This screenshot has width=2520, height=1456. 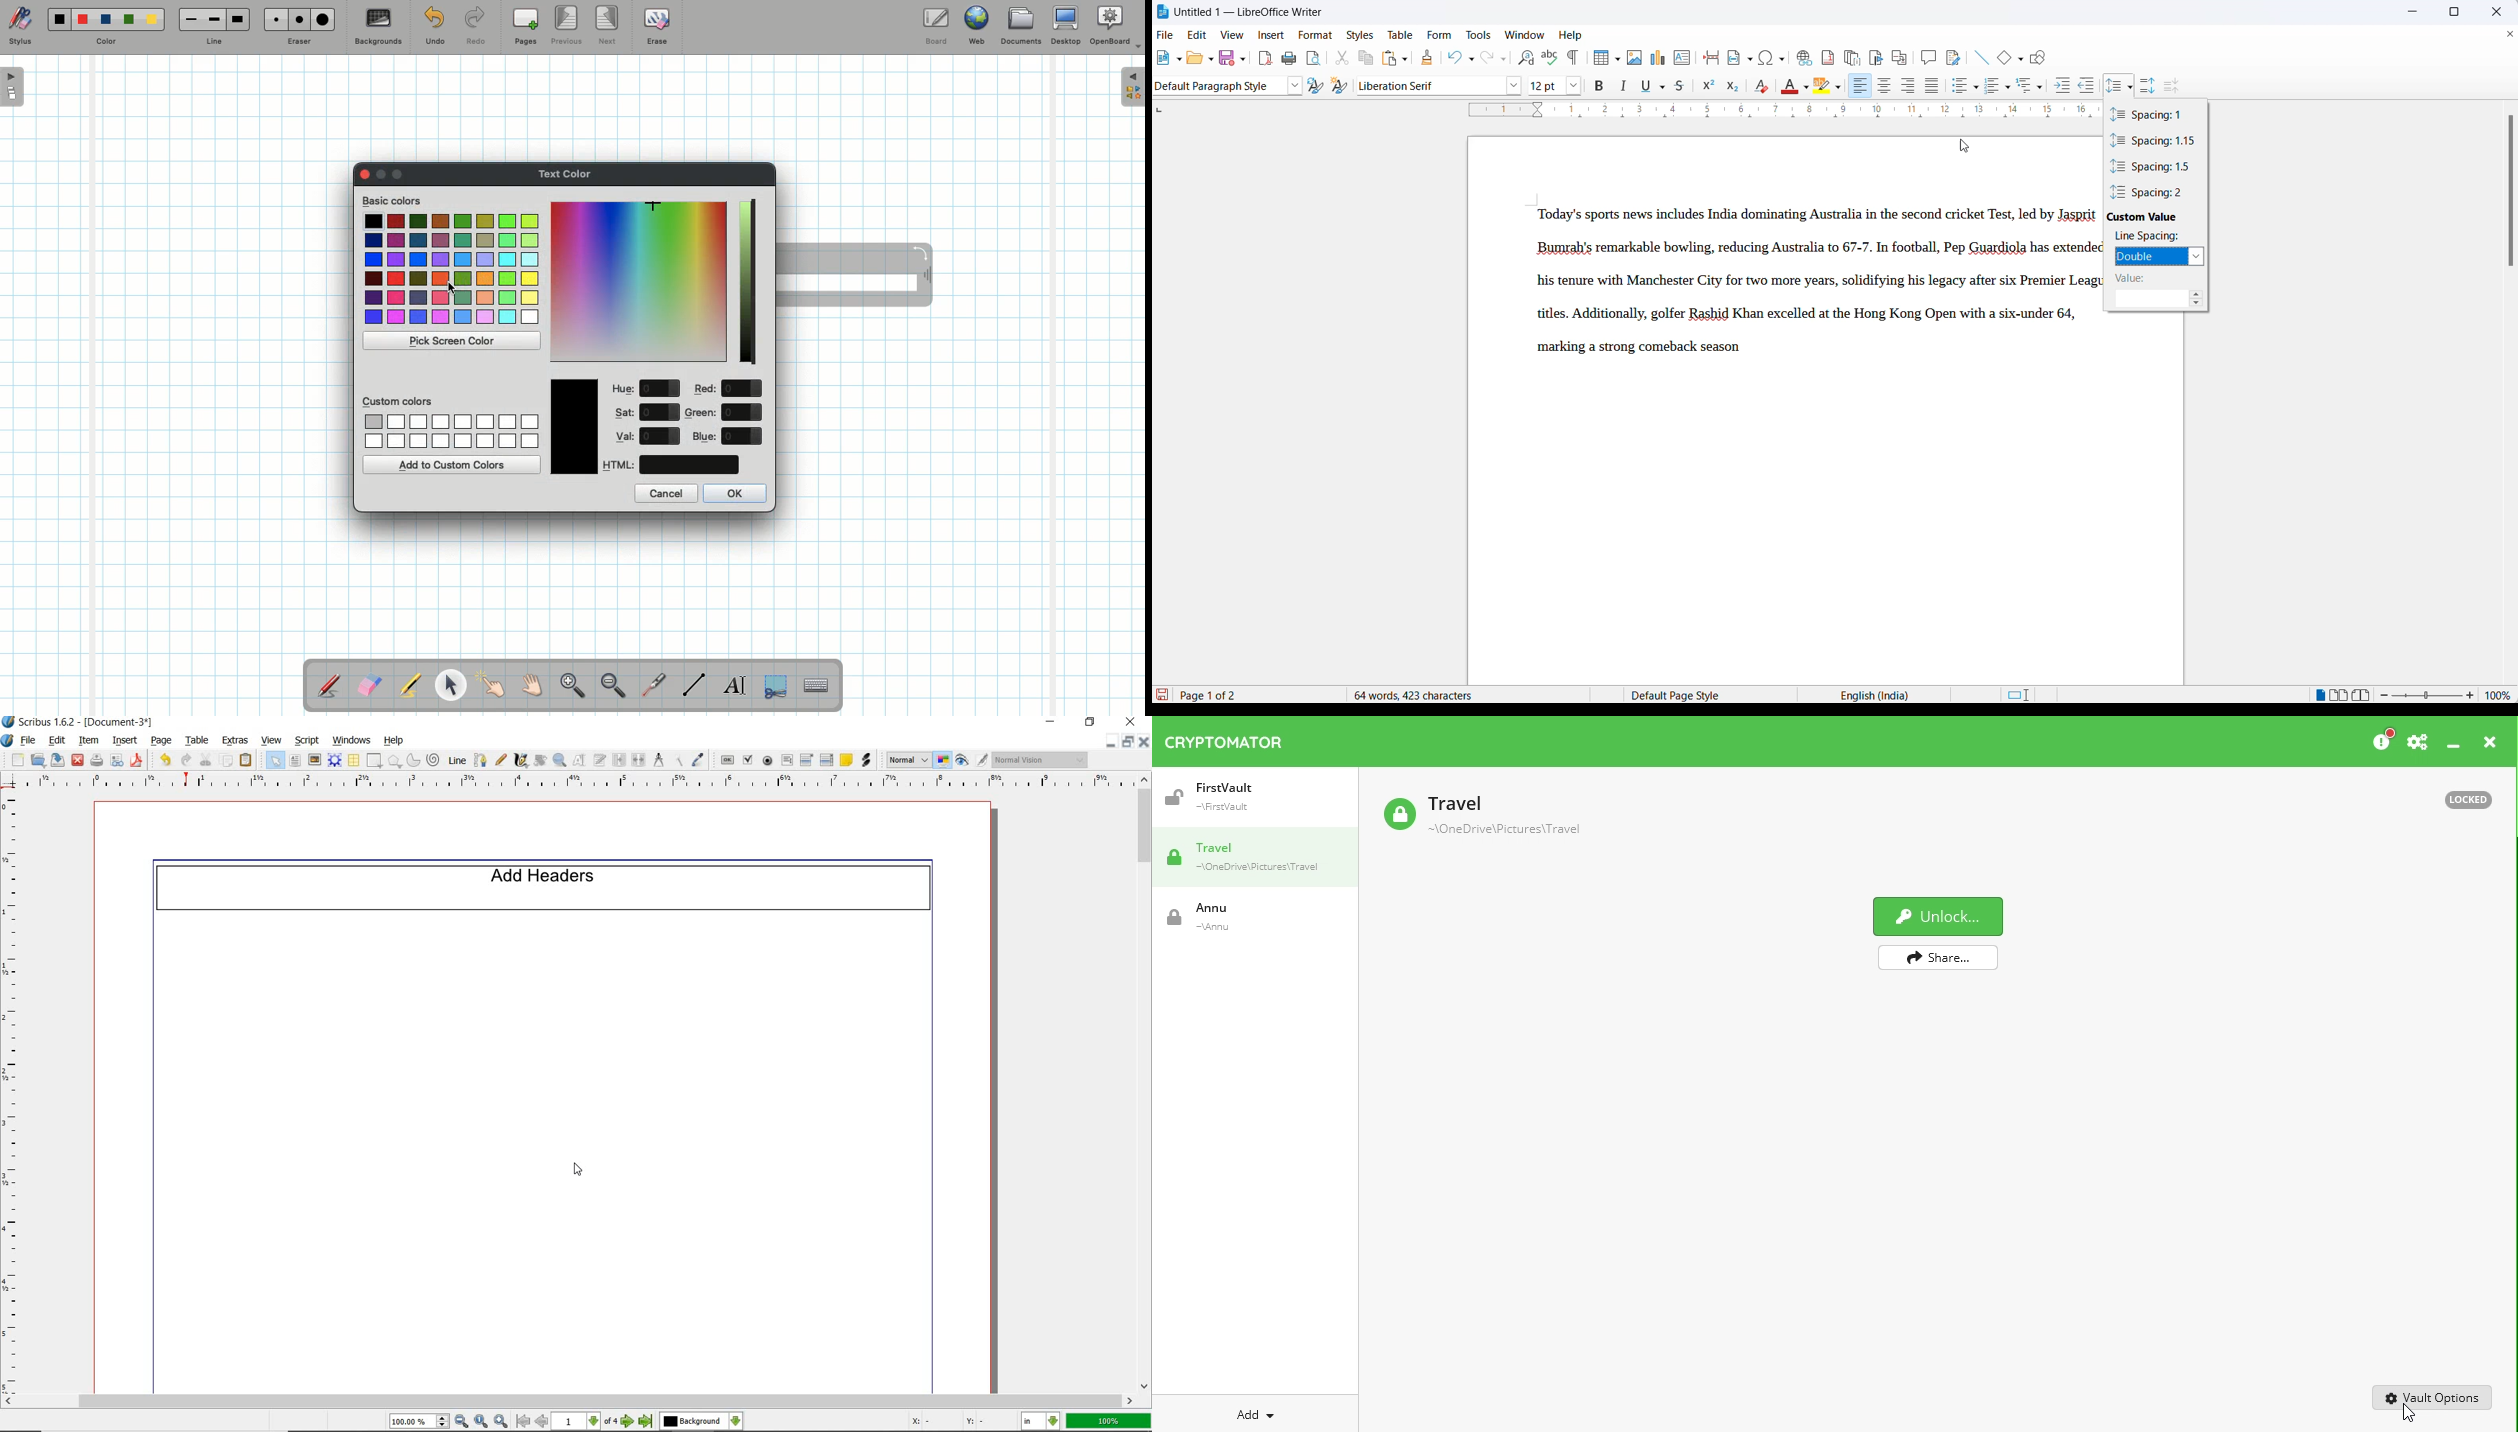 I want to click on select, so click(x=277, y=760).